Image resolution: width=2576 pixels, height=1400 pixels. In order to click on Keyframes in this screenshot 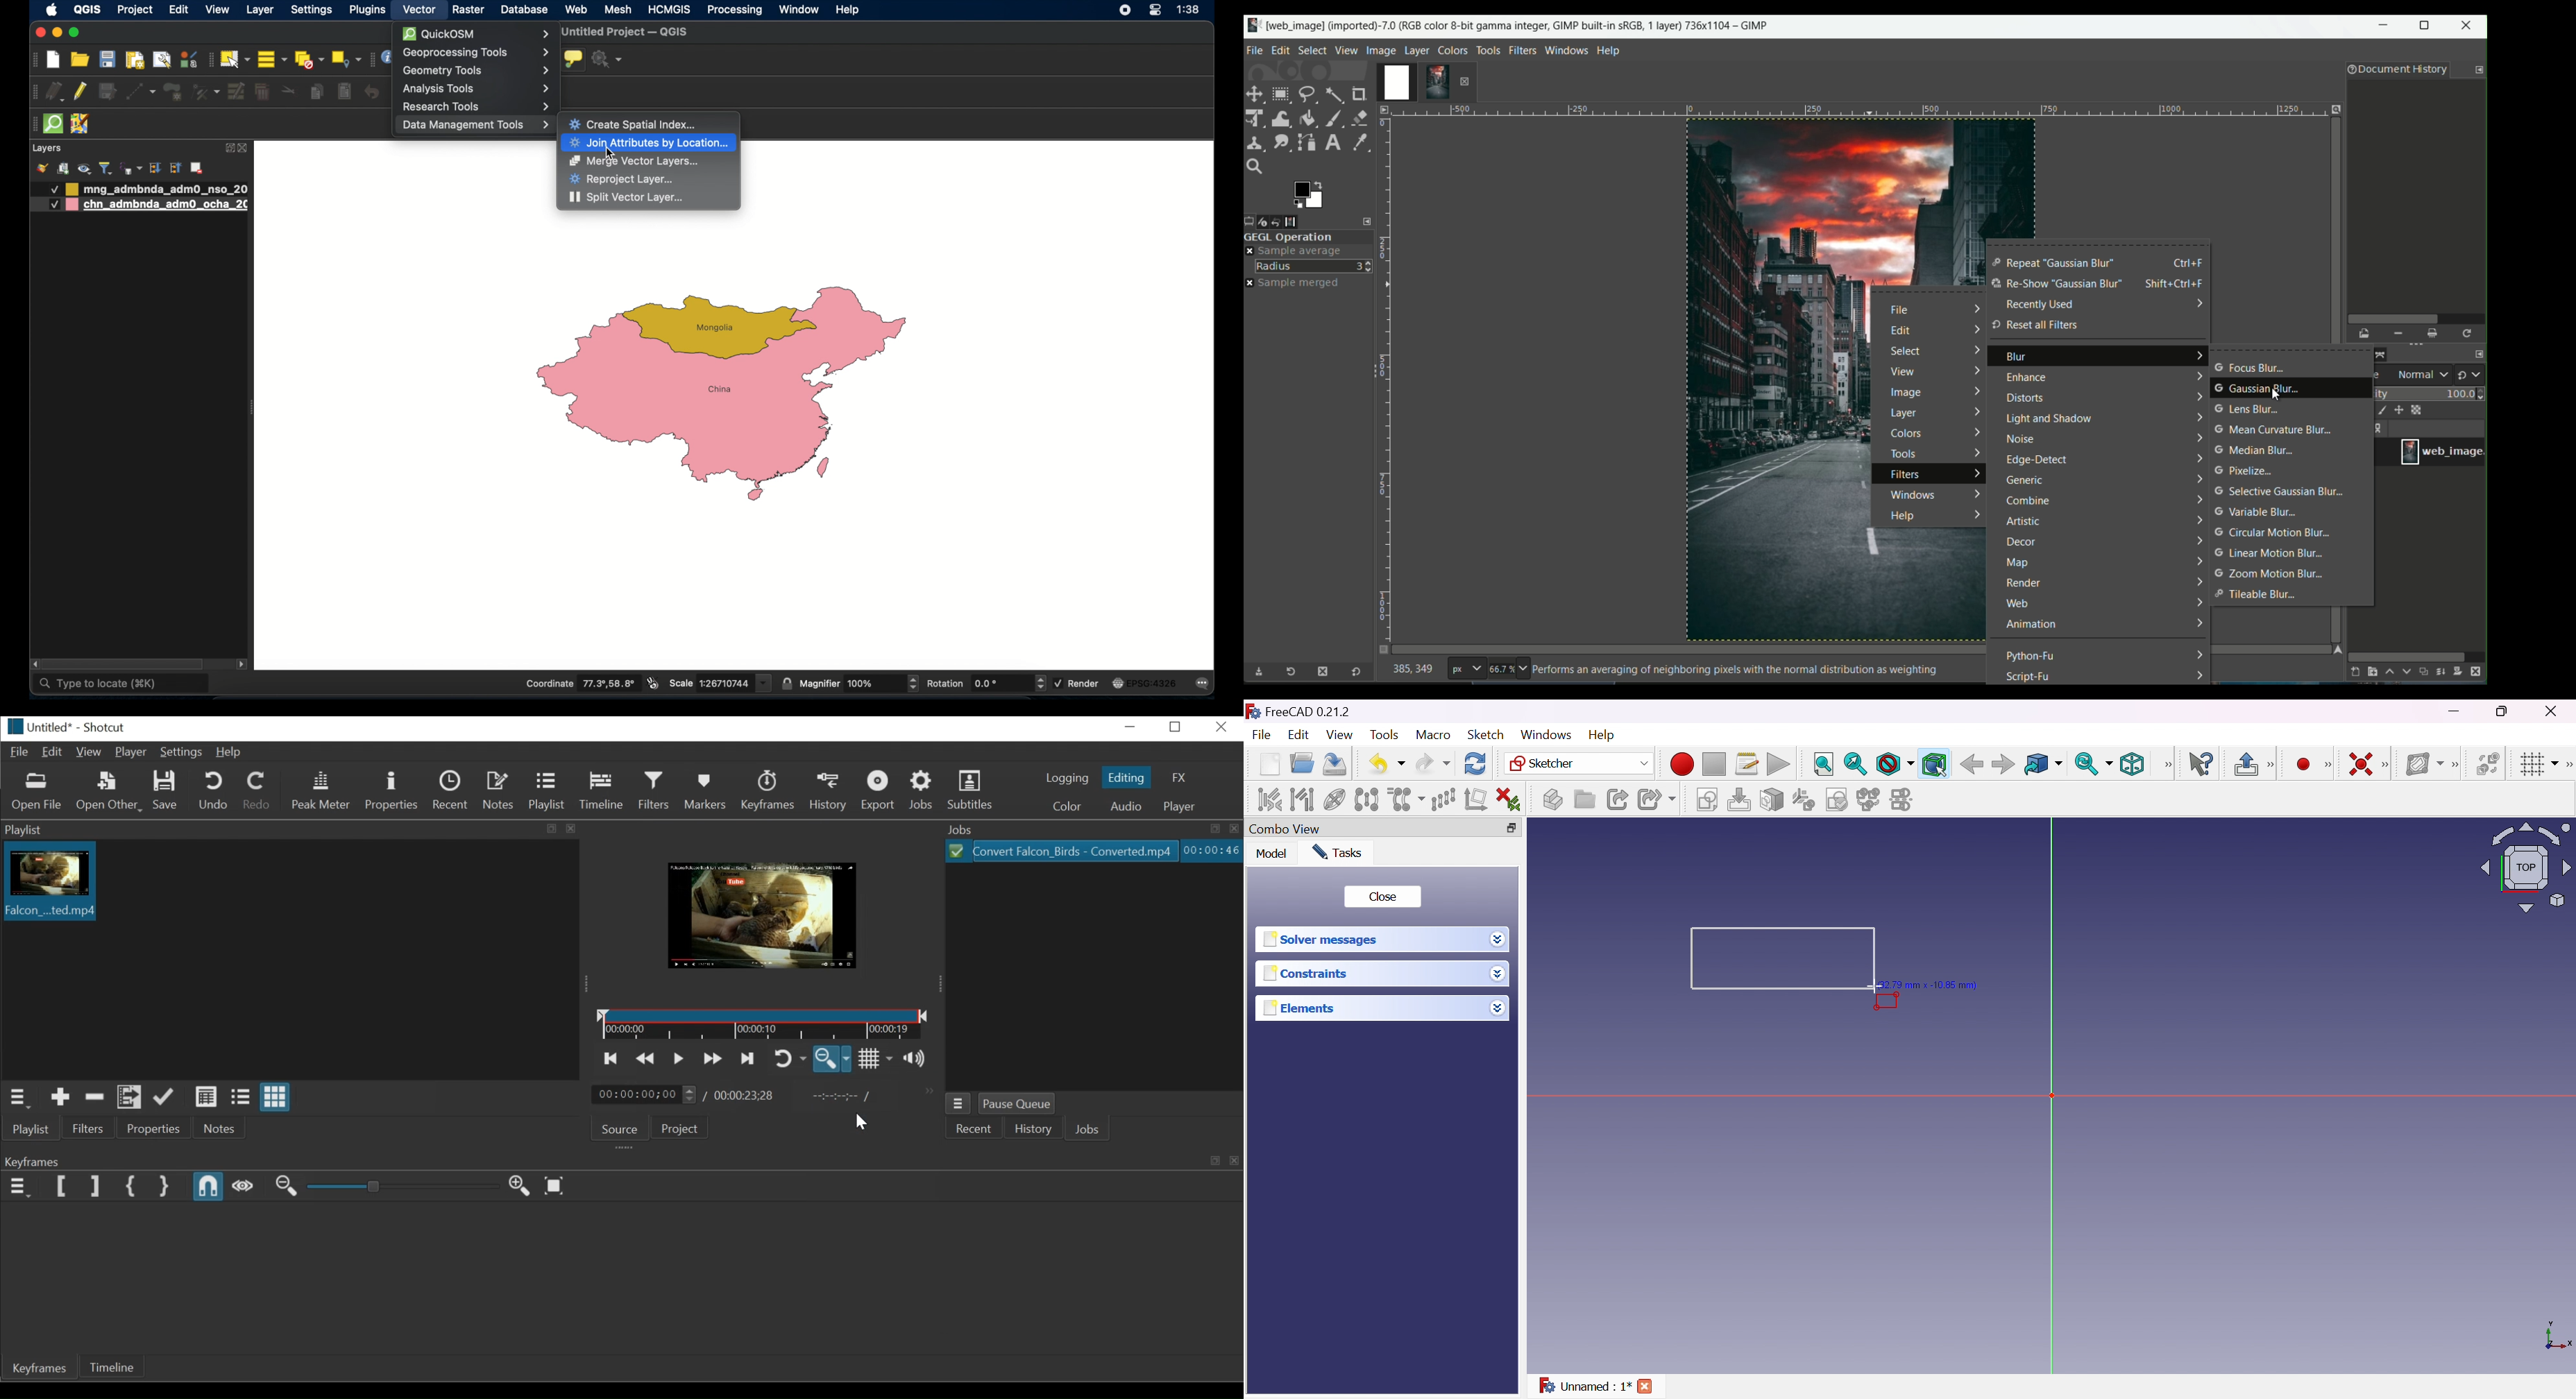, I will do `click(62, 1159)`.